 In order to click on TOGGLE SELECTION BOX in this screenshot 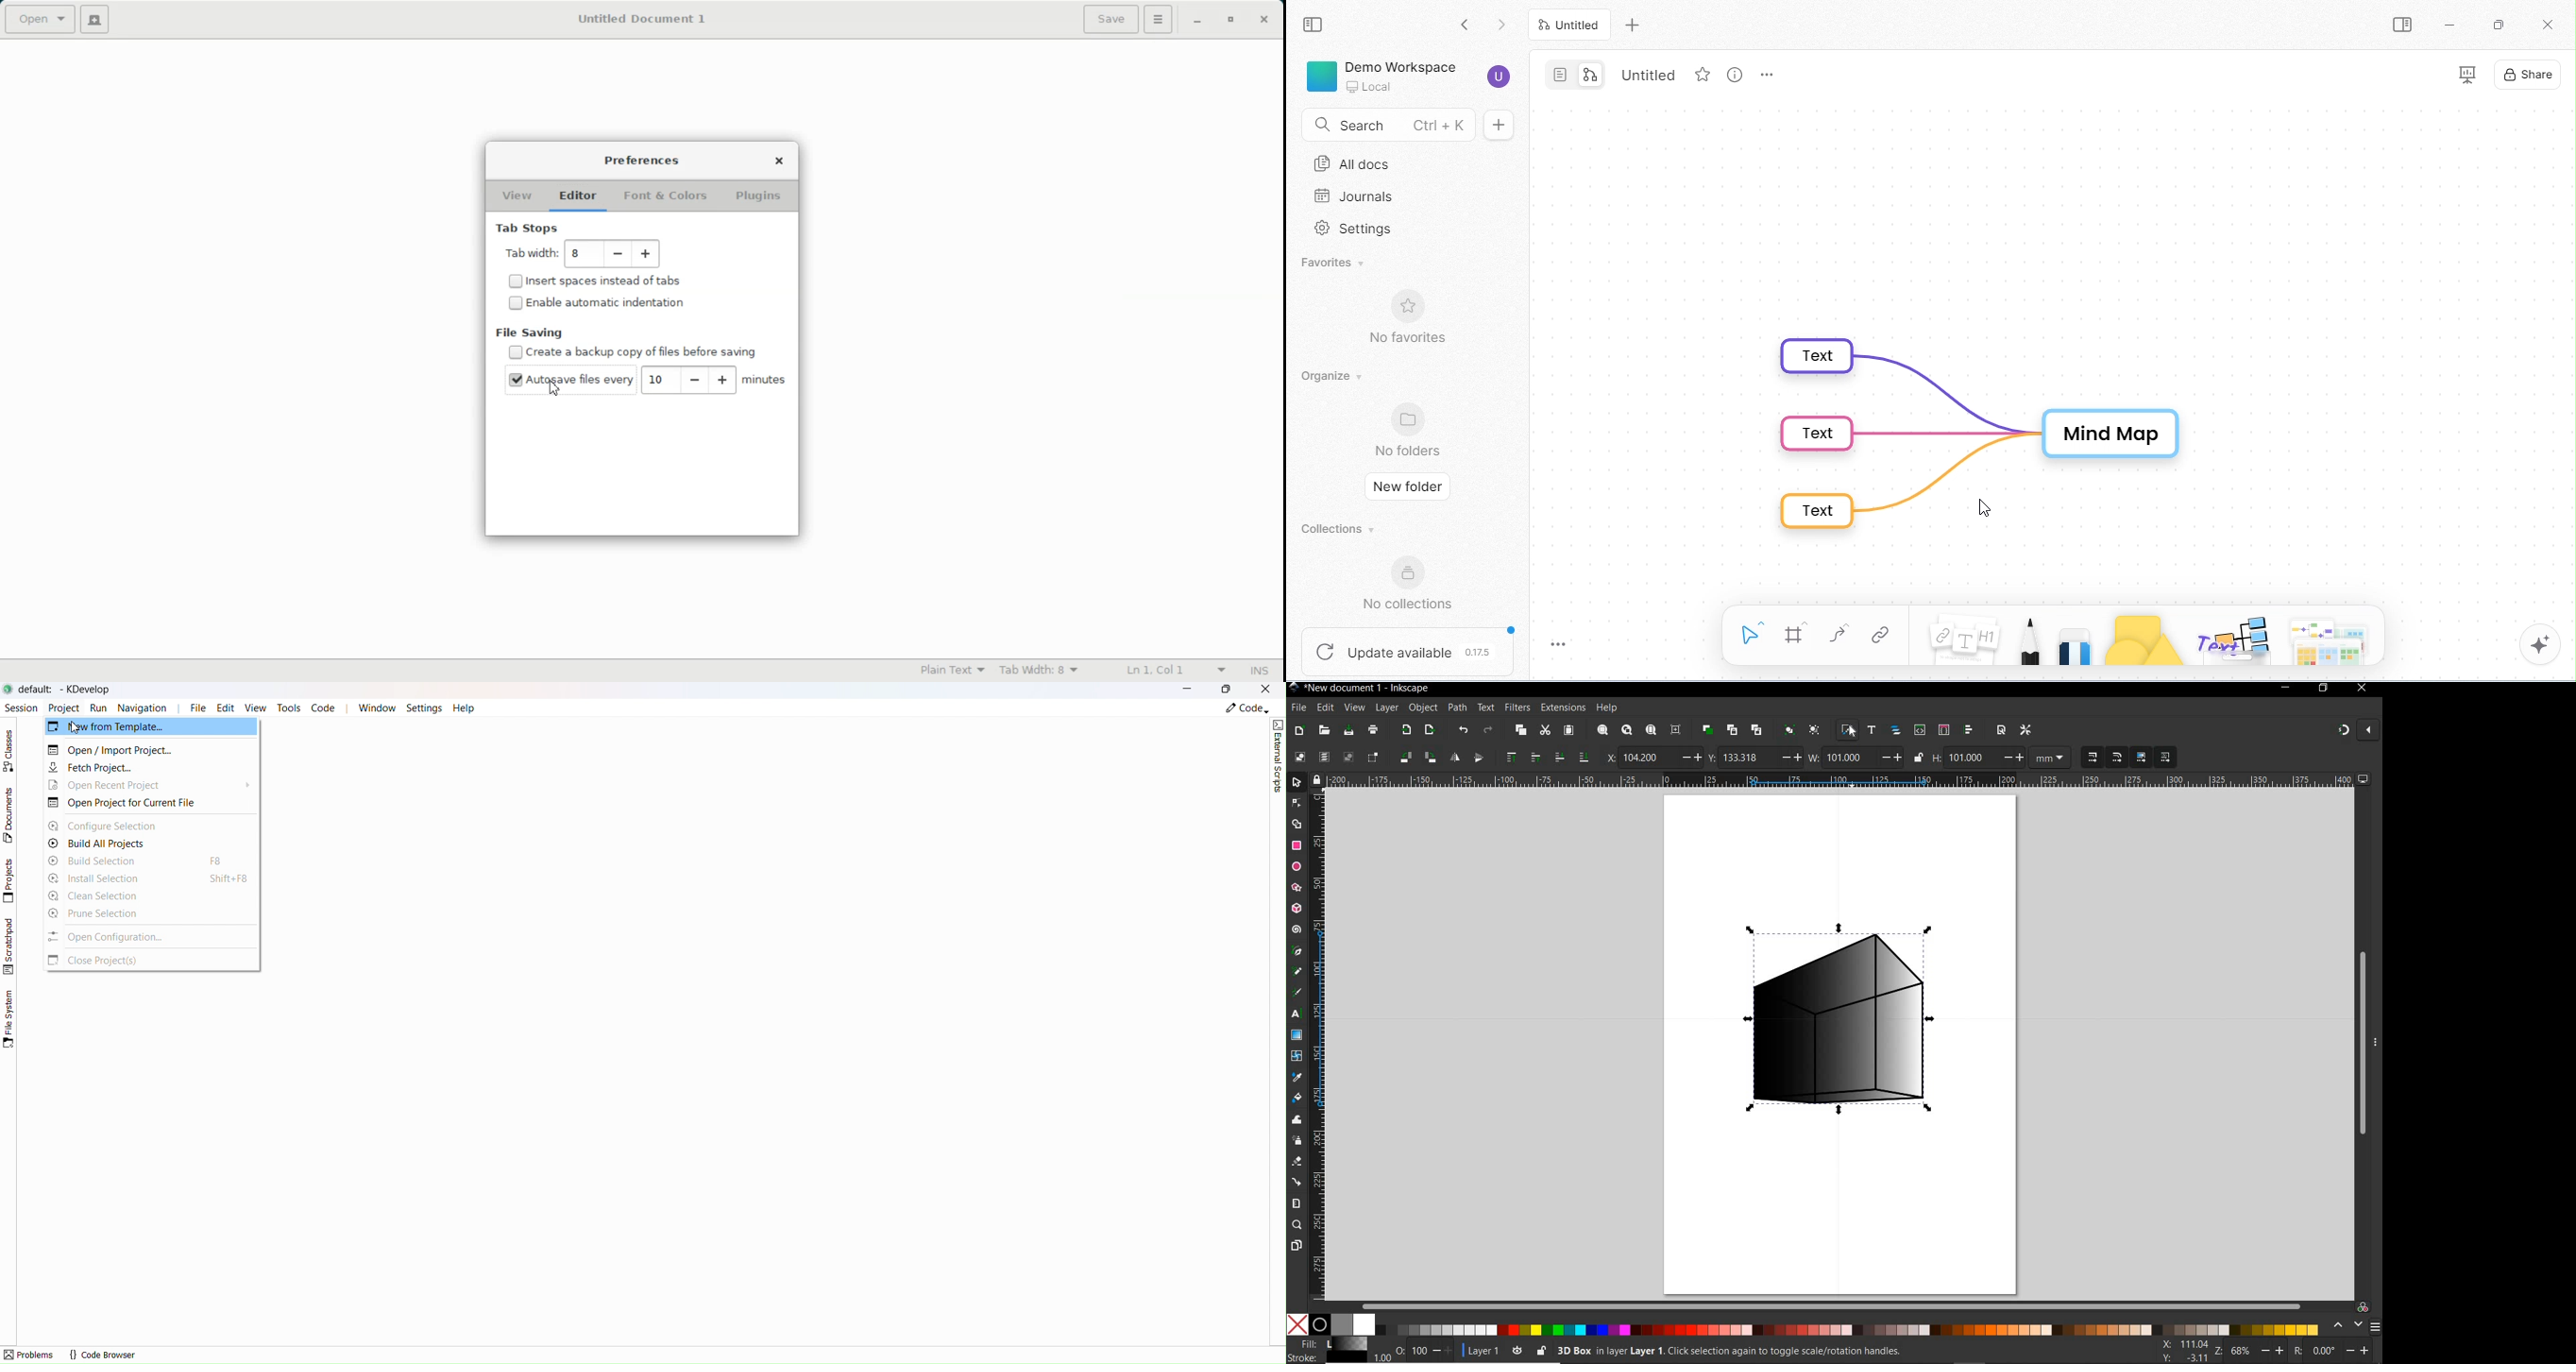, I will do `click(1374, 756)`.